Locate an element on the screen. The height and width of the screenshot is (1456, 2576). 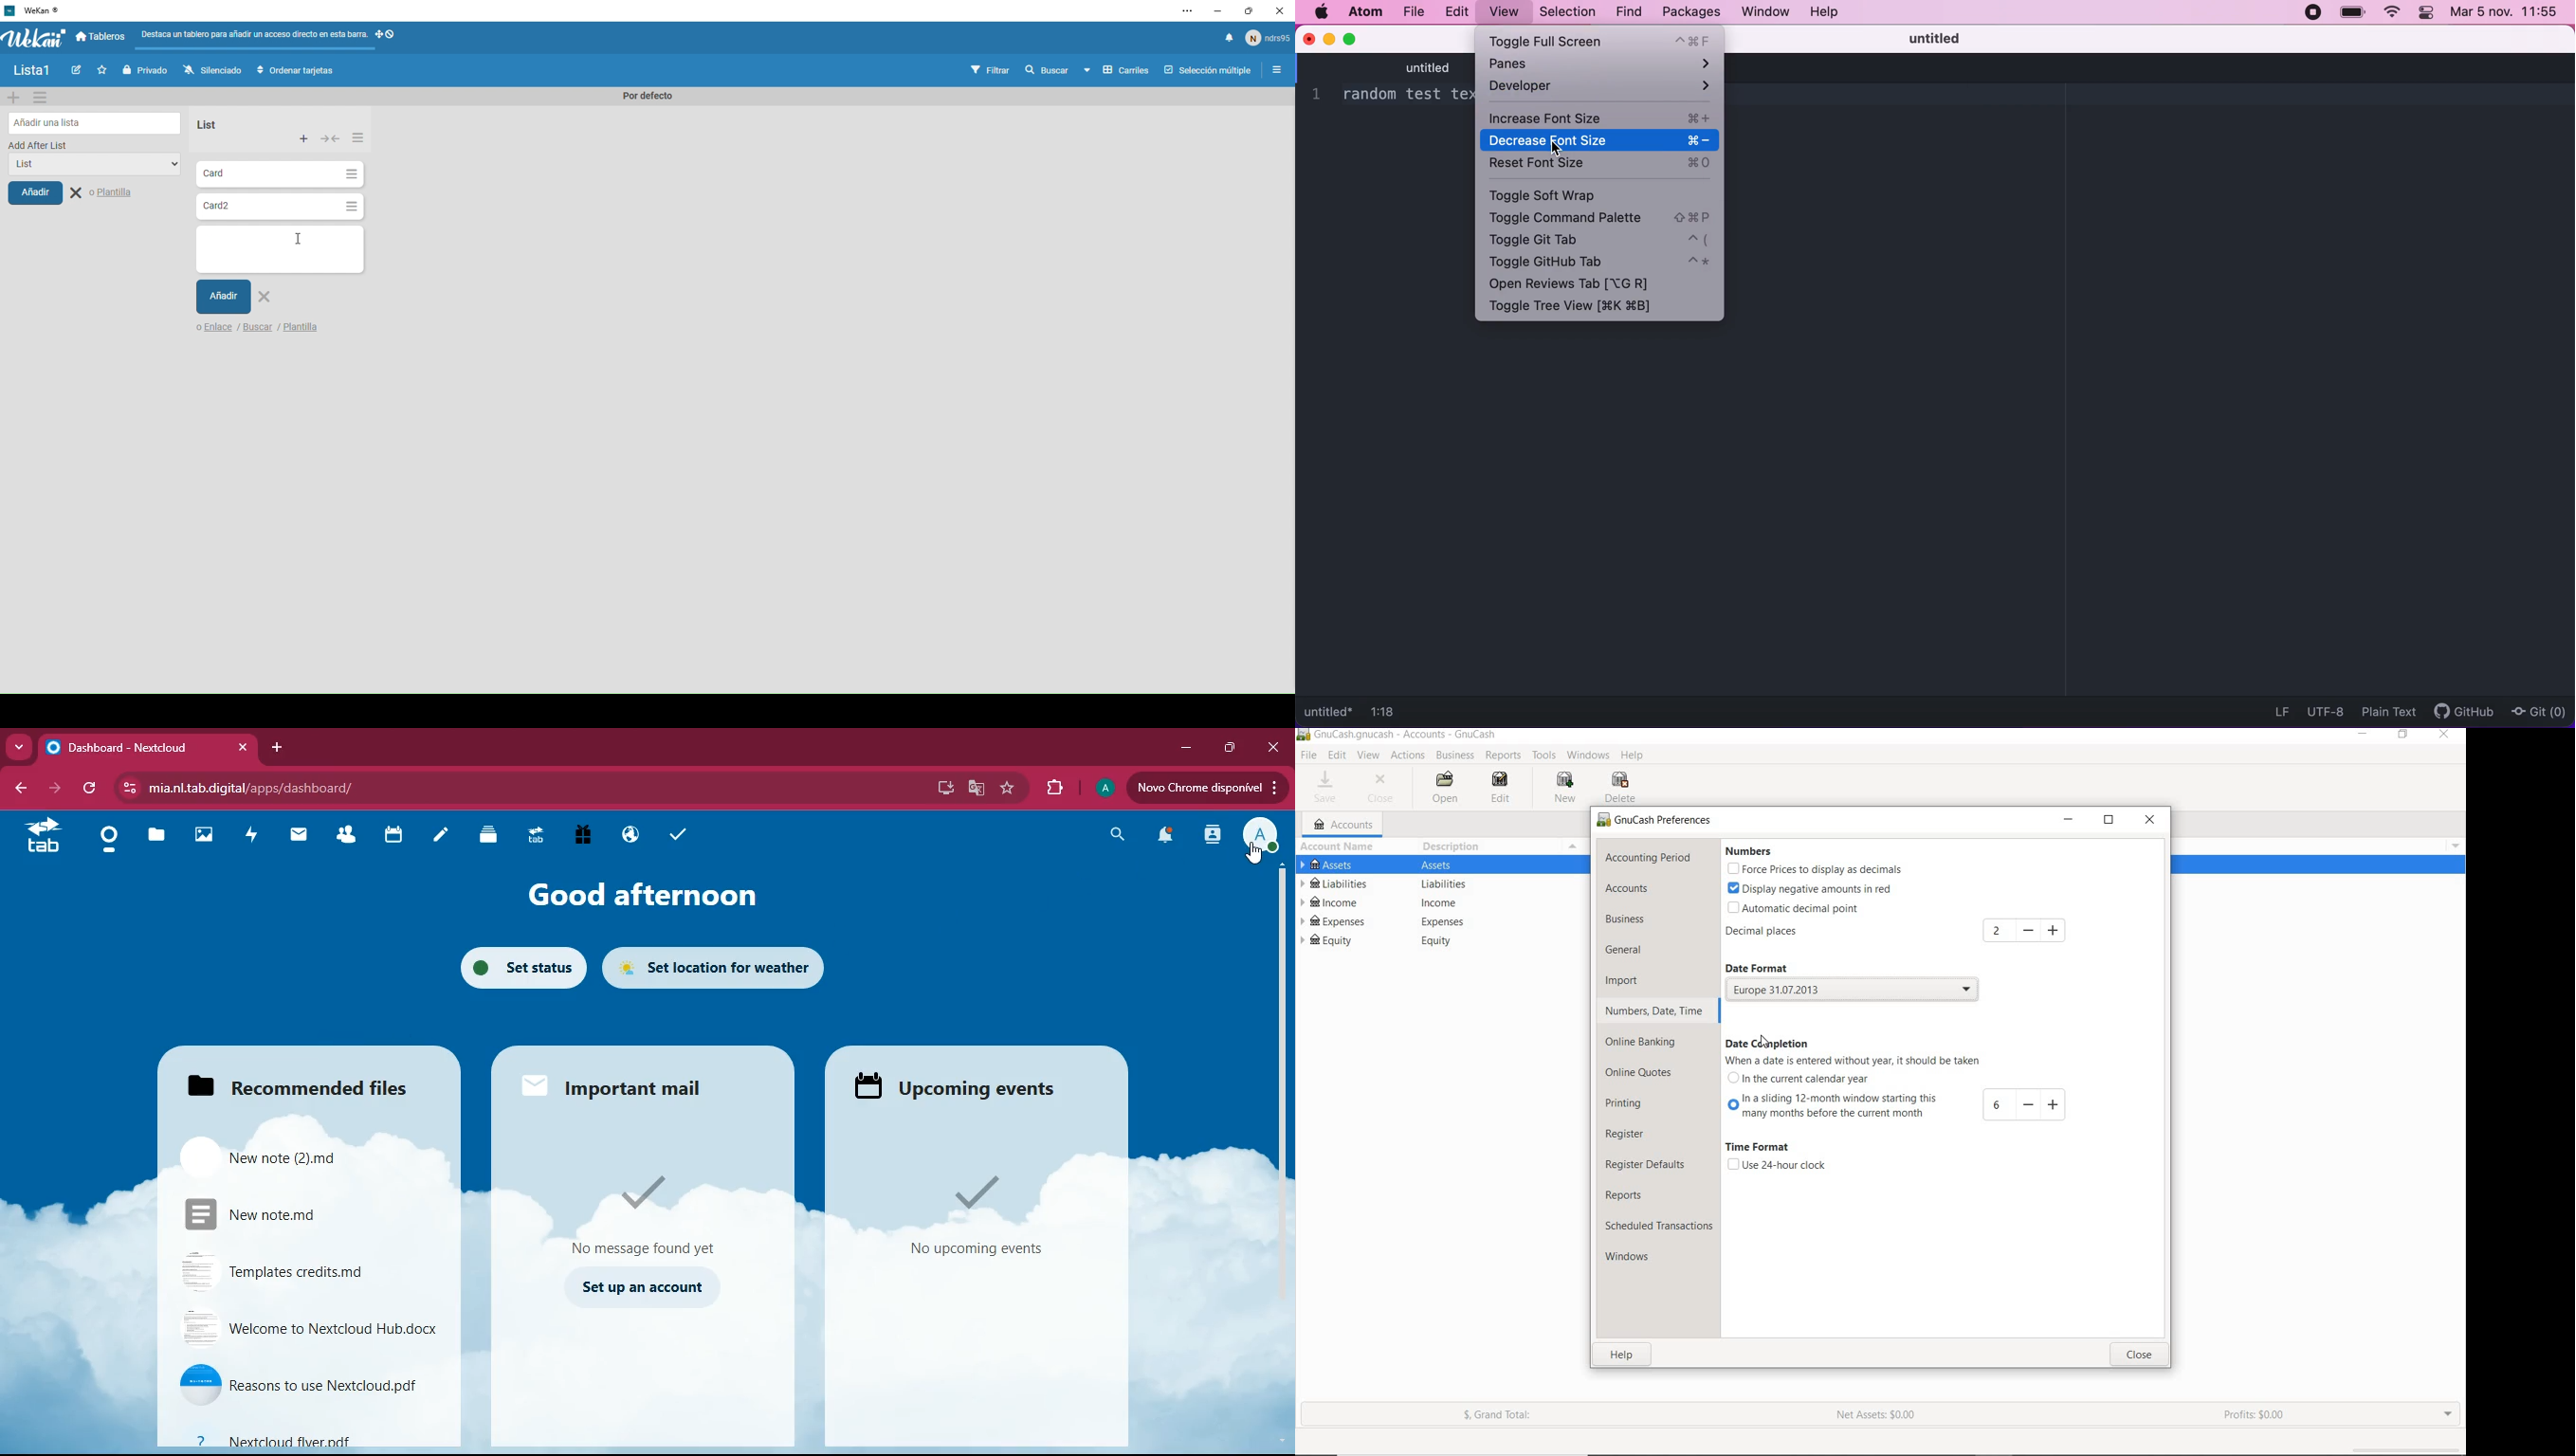
NEW is located at coordinates (1568, 787).